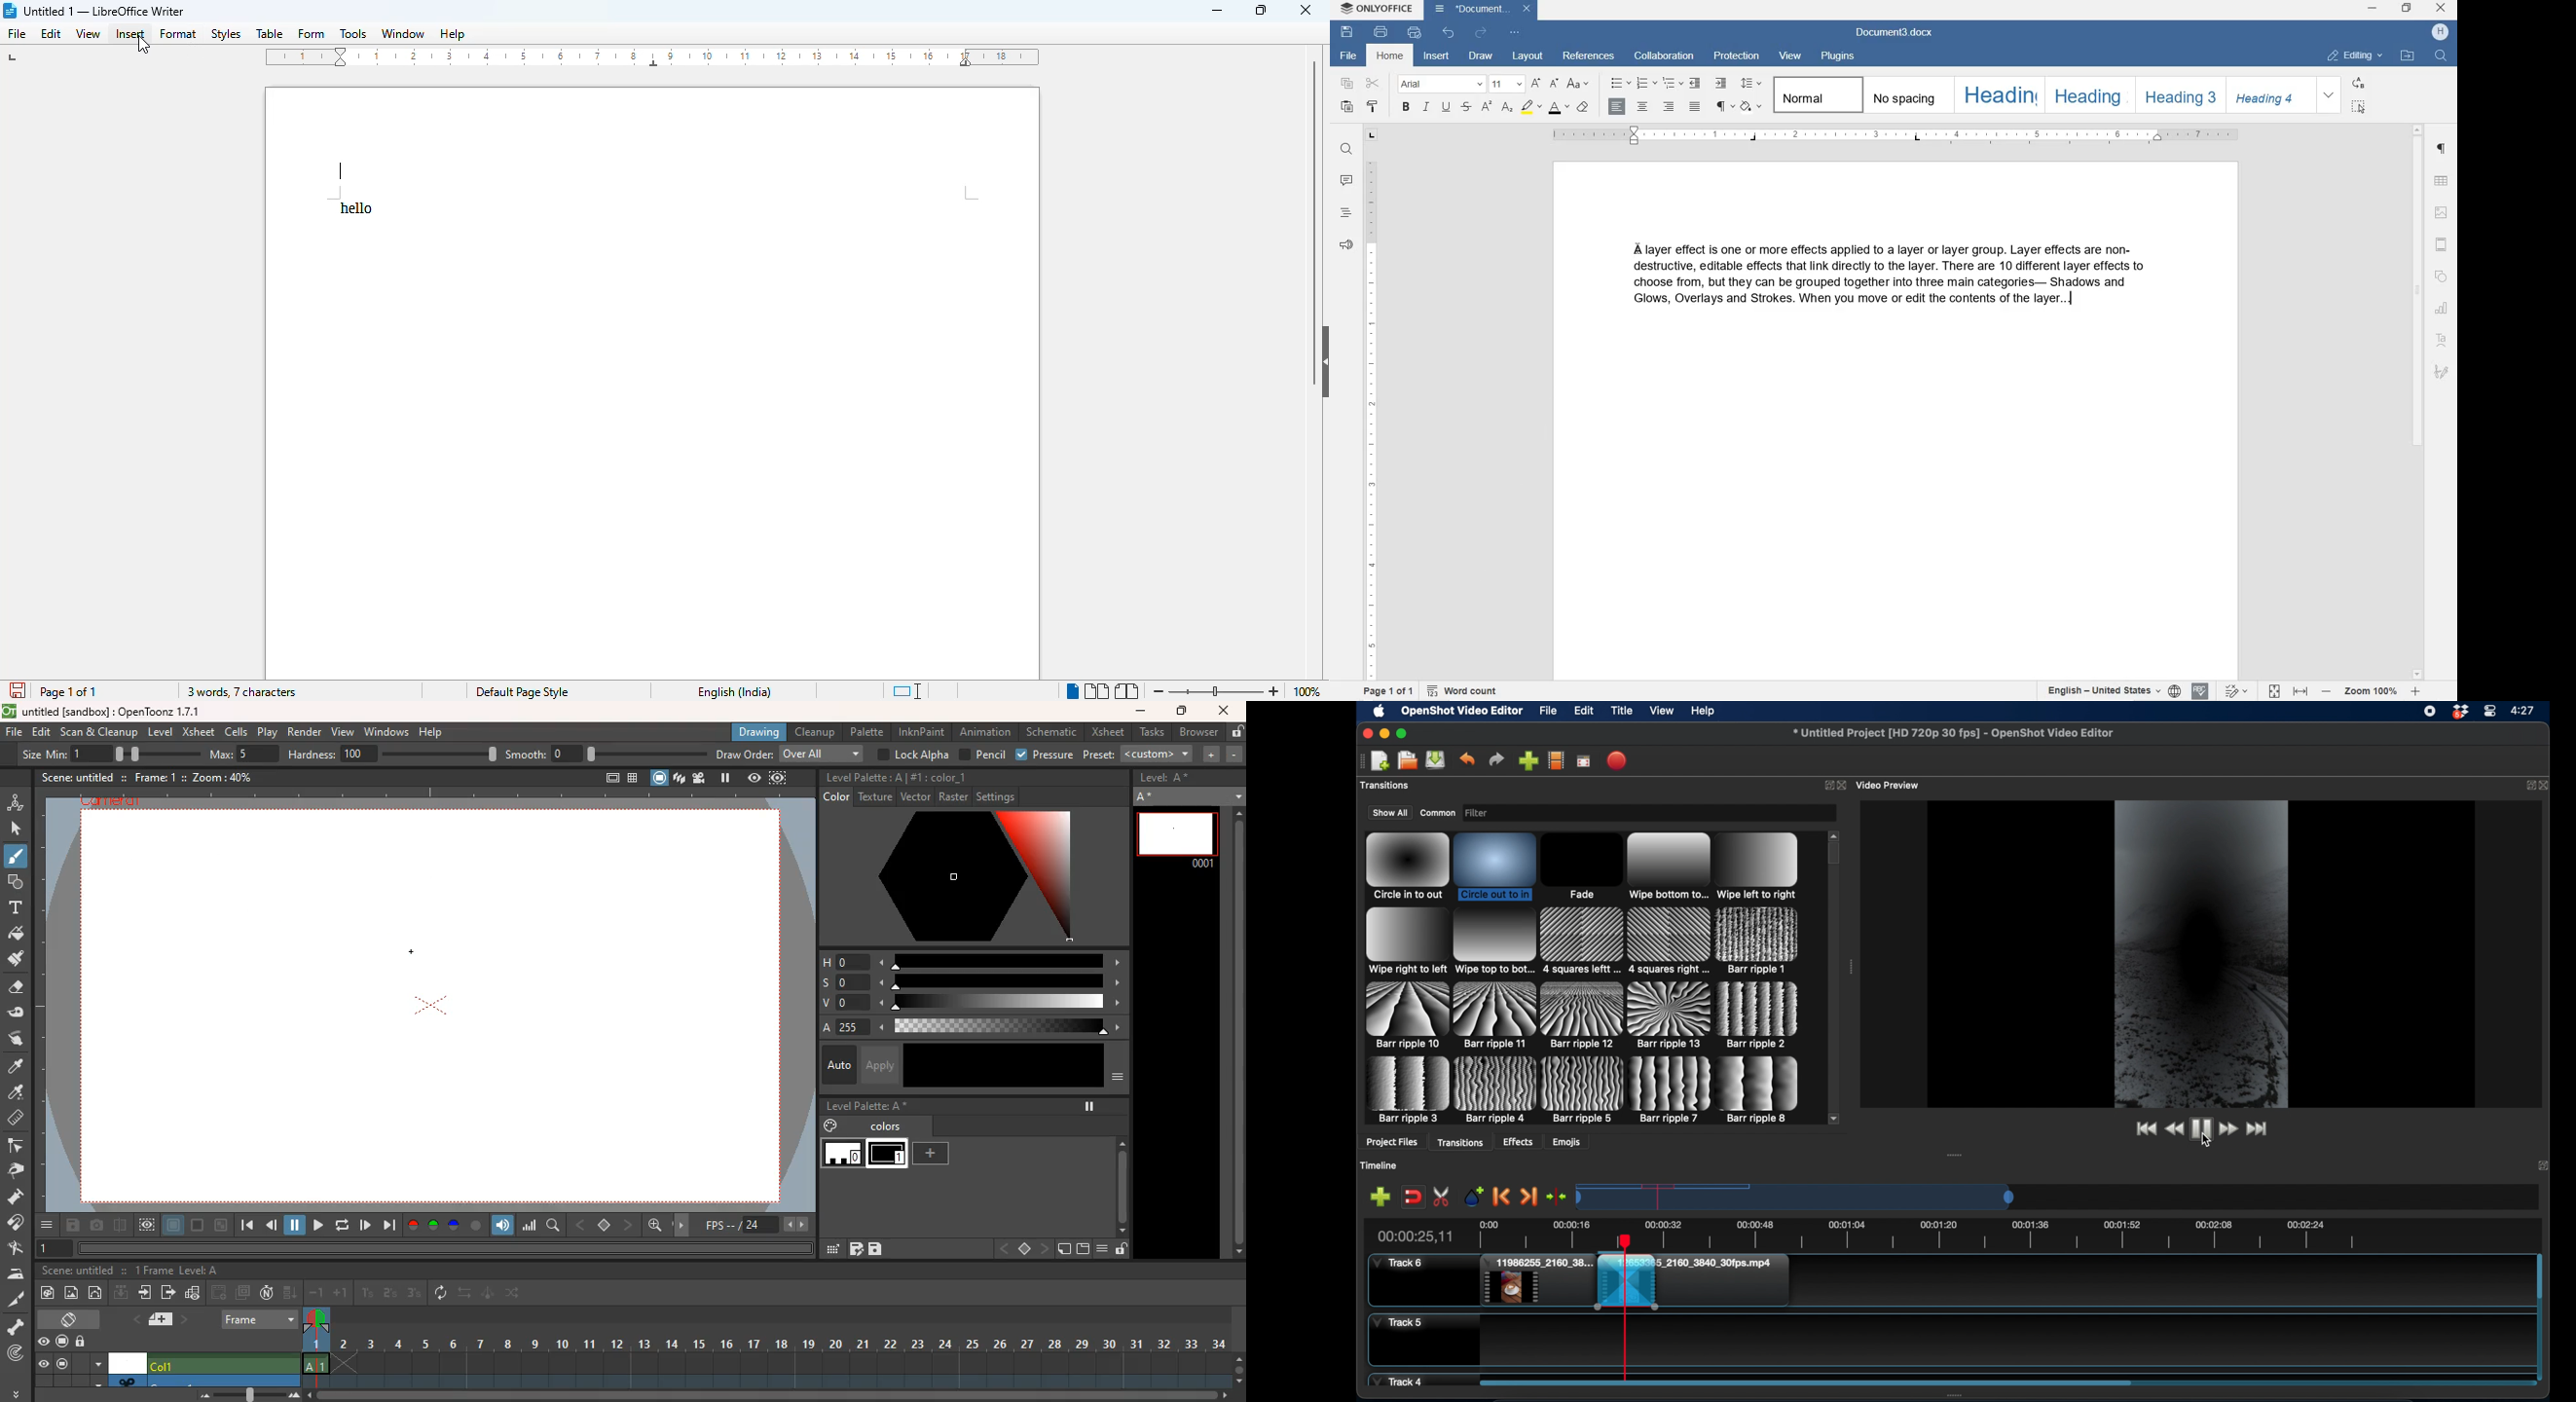 Image resolution: width=2576 pixels, height=1428 pixels. Describe the element at coordinates (653, 56) in the screenshot. I see `ruler` at that location.